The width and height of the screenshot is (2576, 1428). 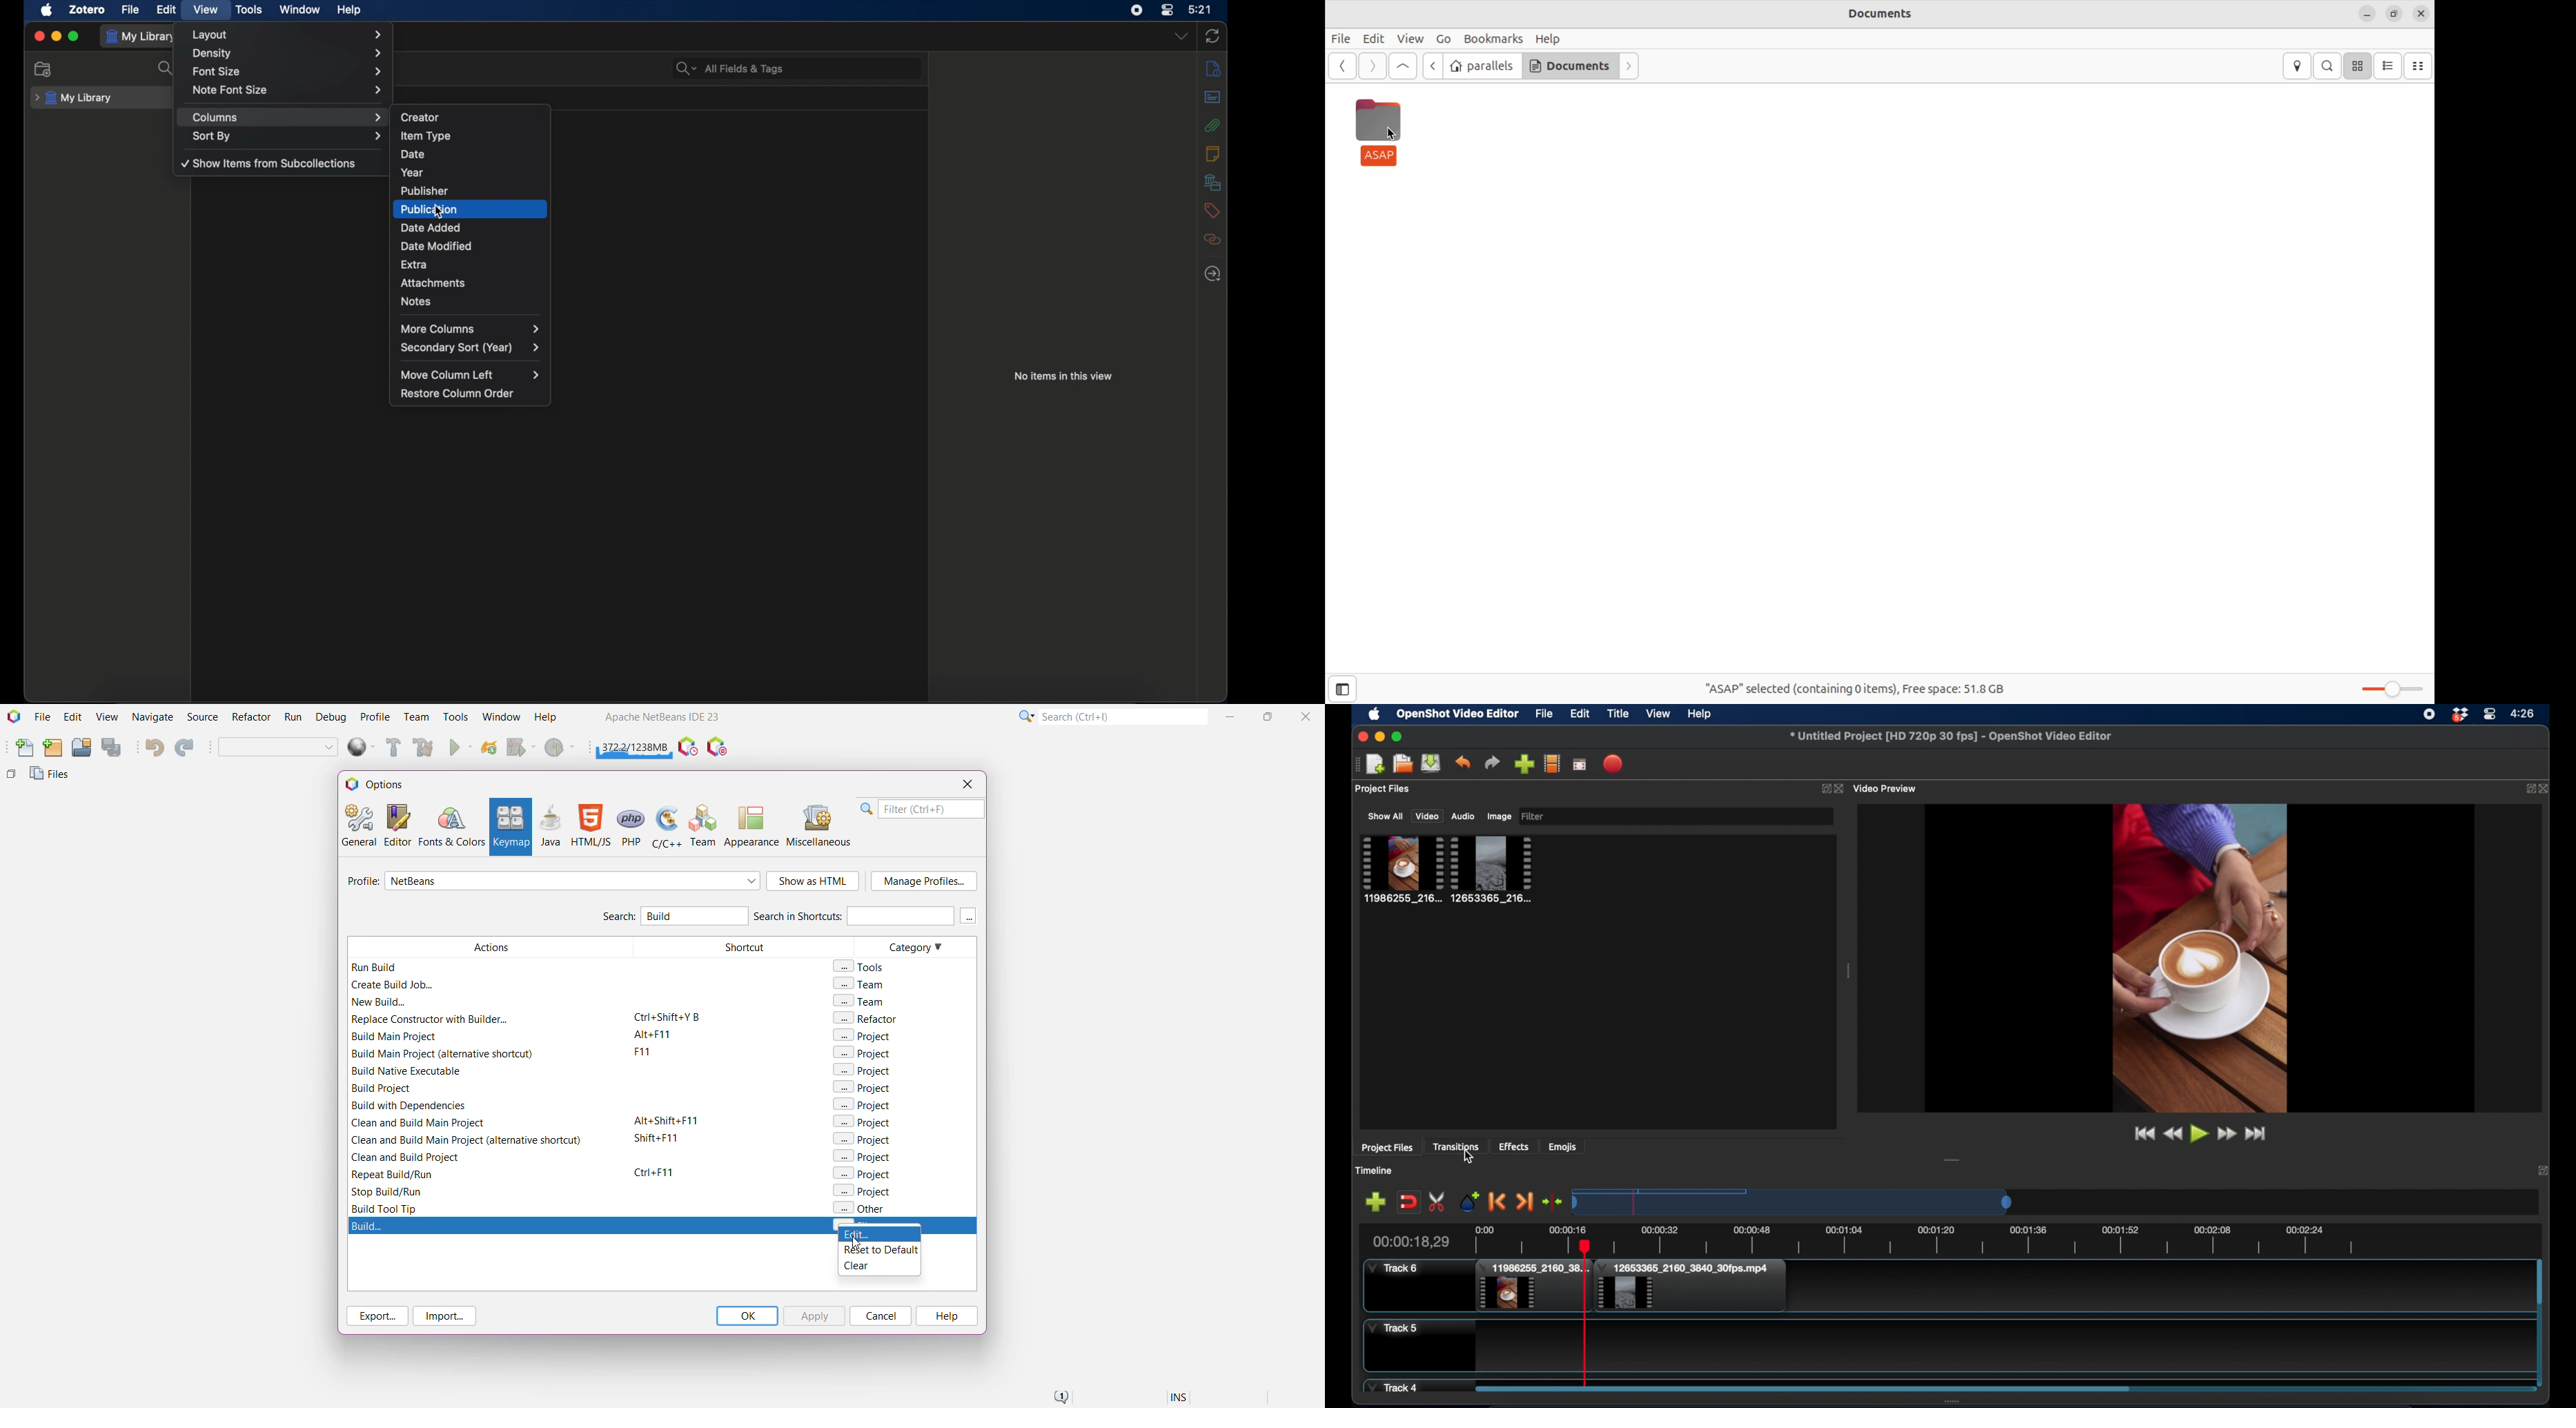 What do you see at coordinates (967, 784) in the screenshot?
I see `Close` at bounding box center [967, 784].